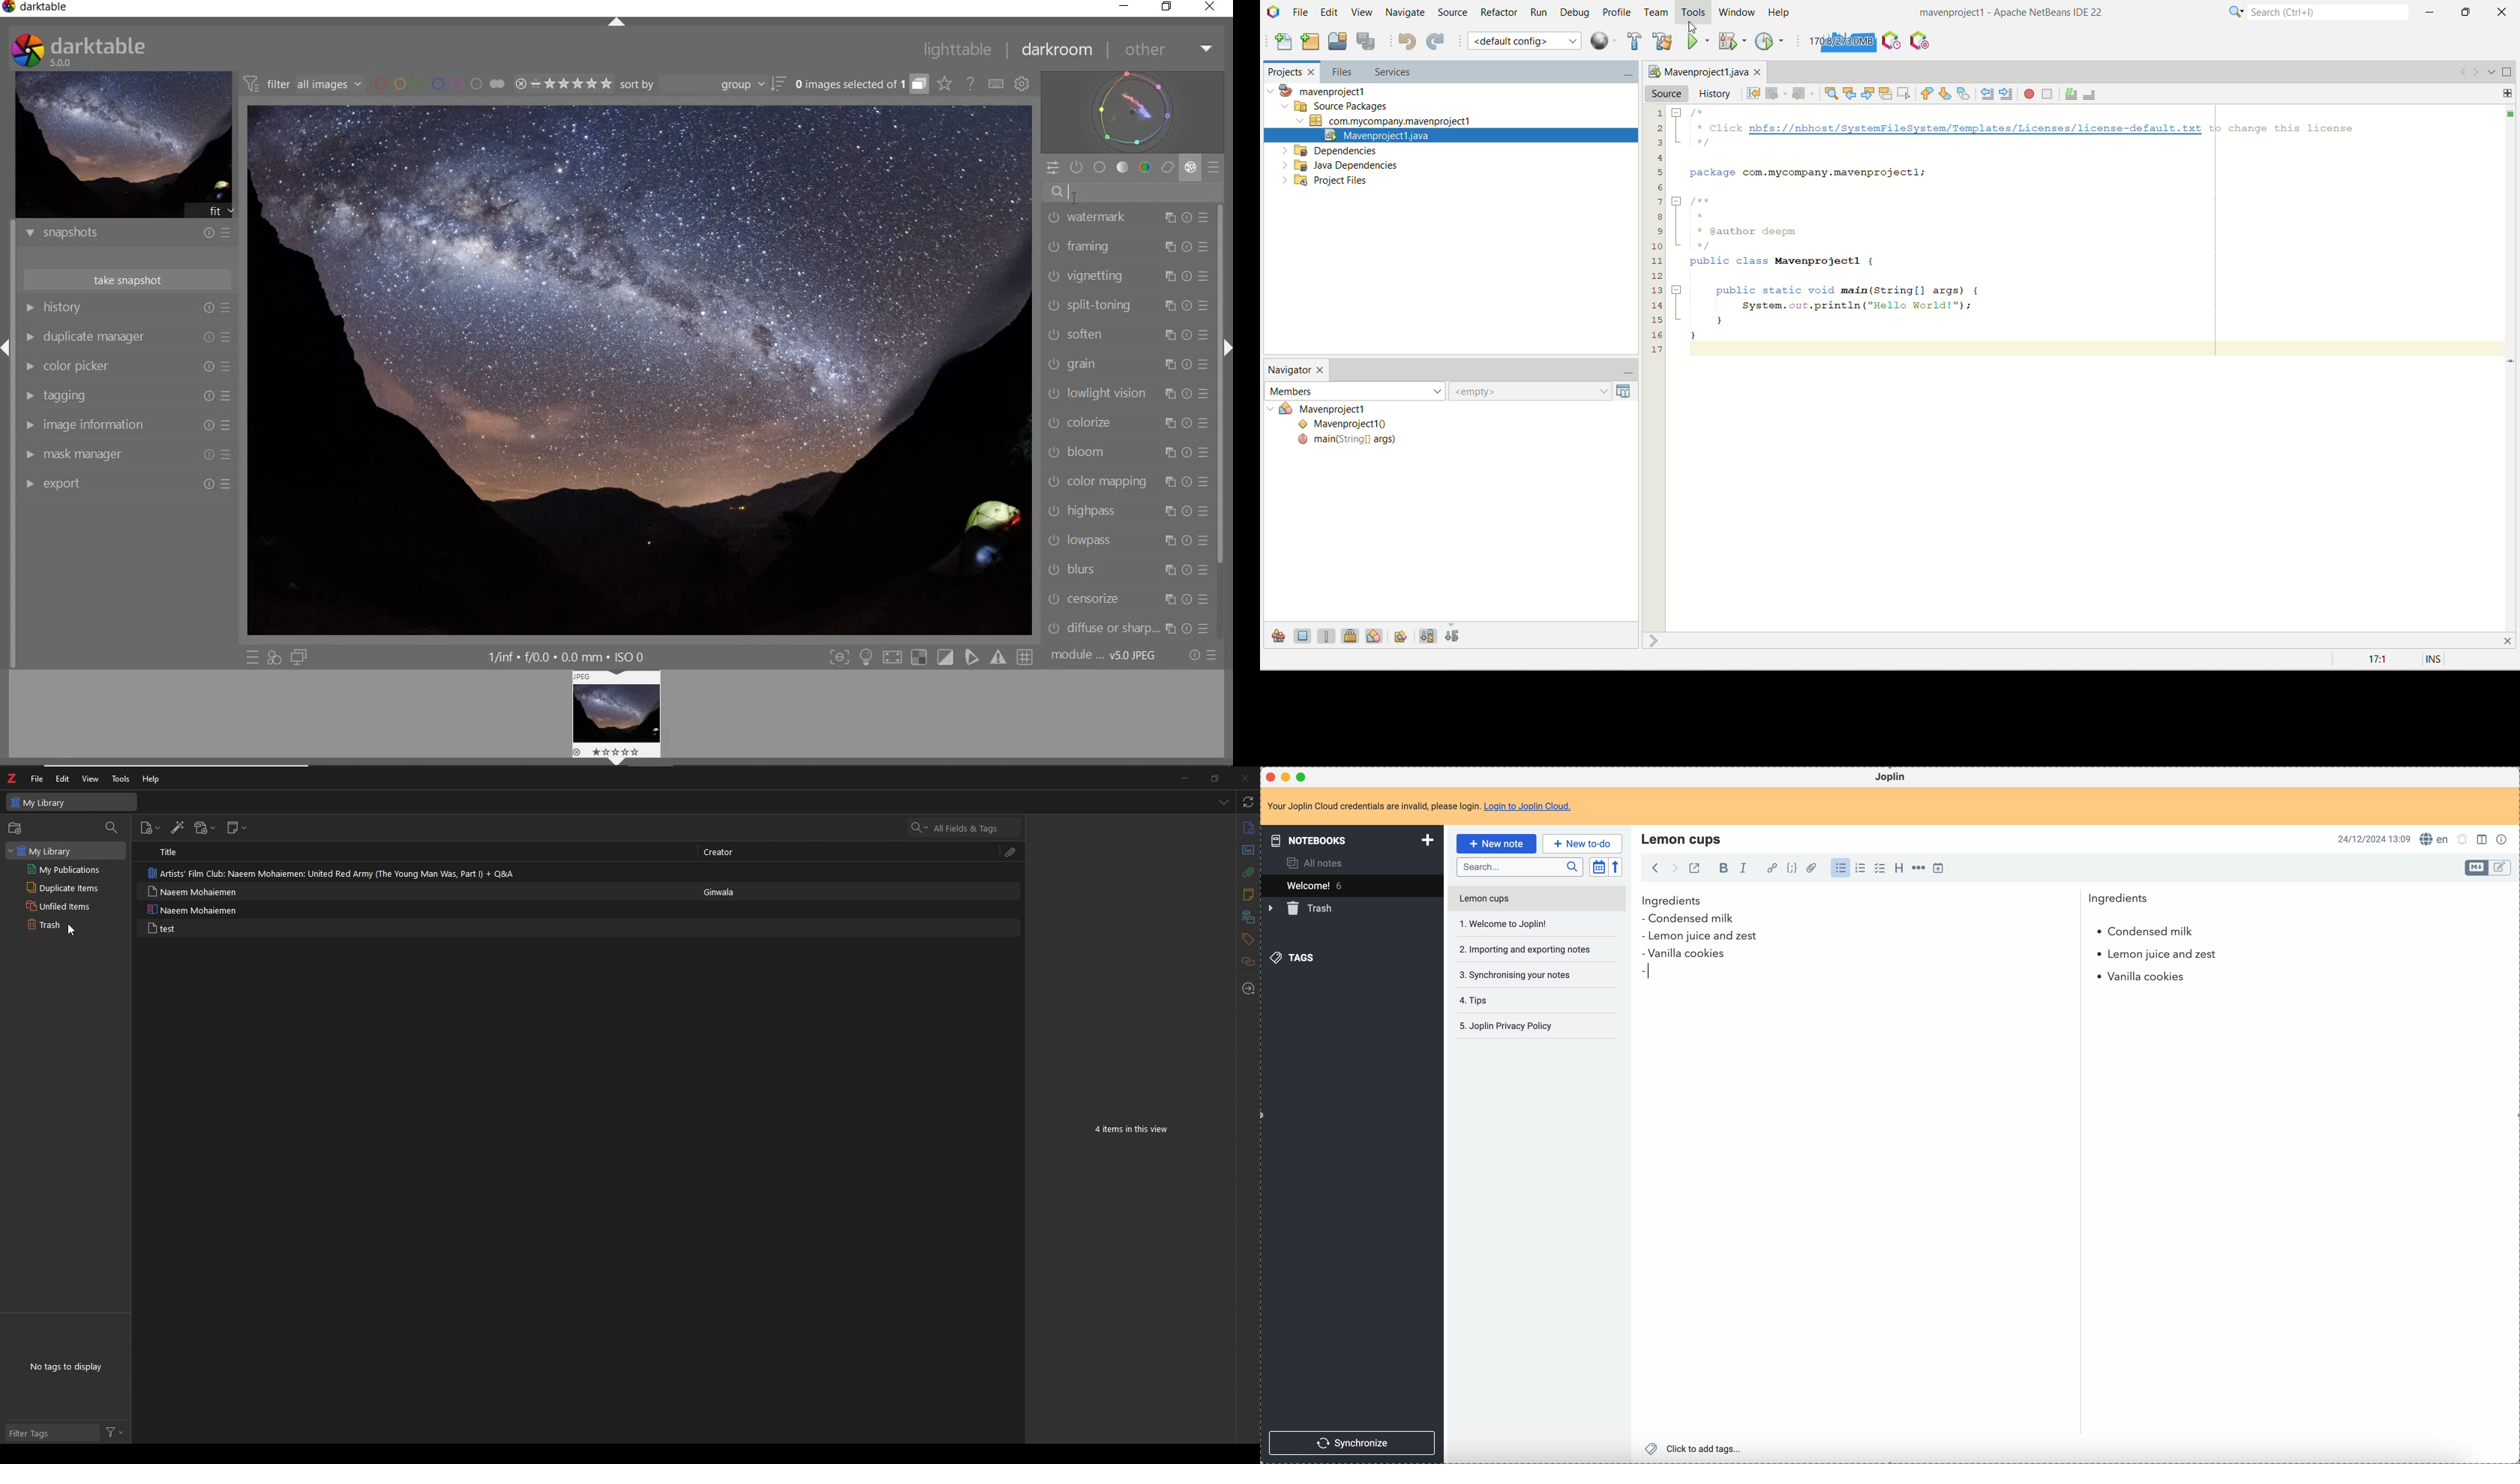 The width and height of the screenshot is (2520, 1484). What do you see at coordinates (66, 850) in the screenshot?
I see `my library` at bounding box center [66, 850].